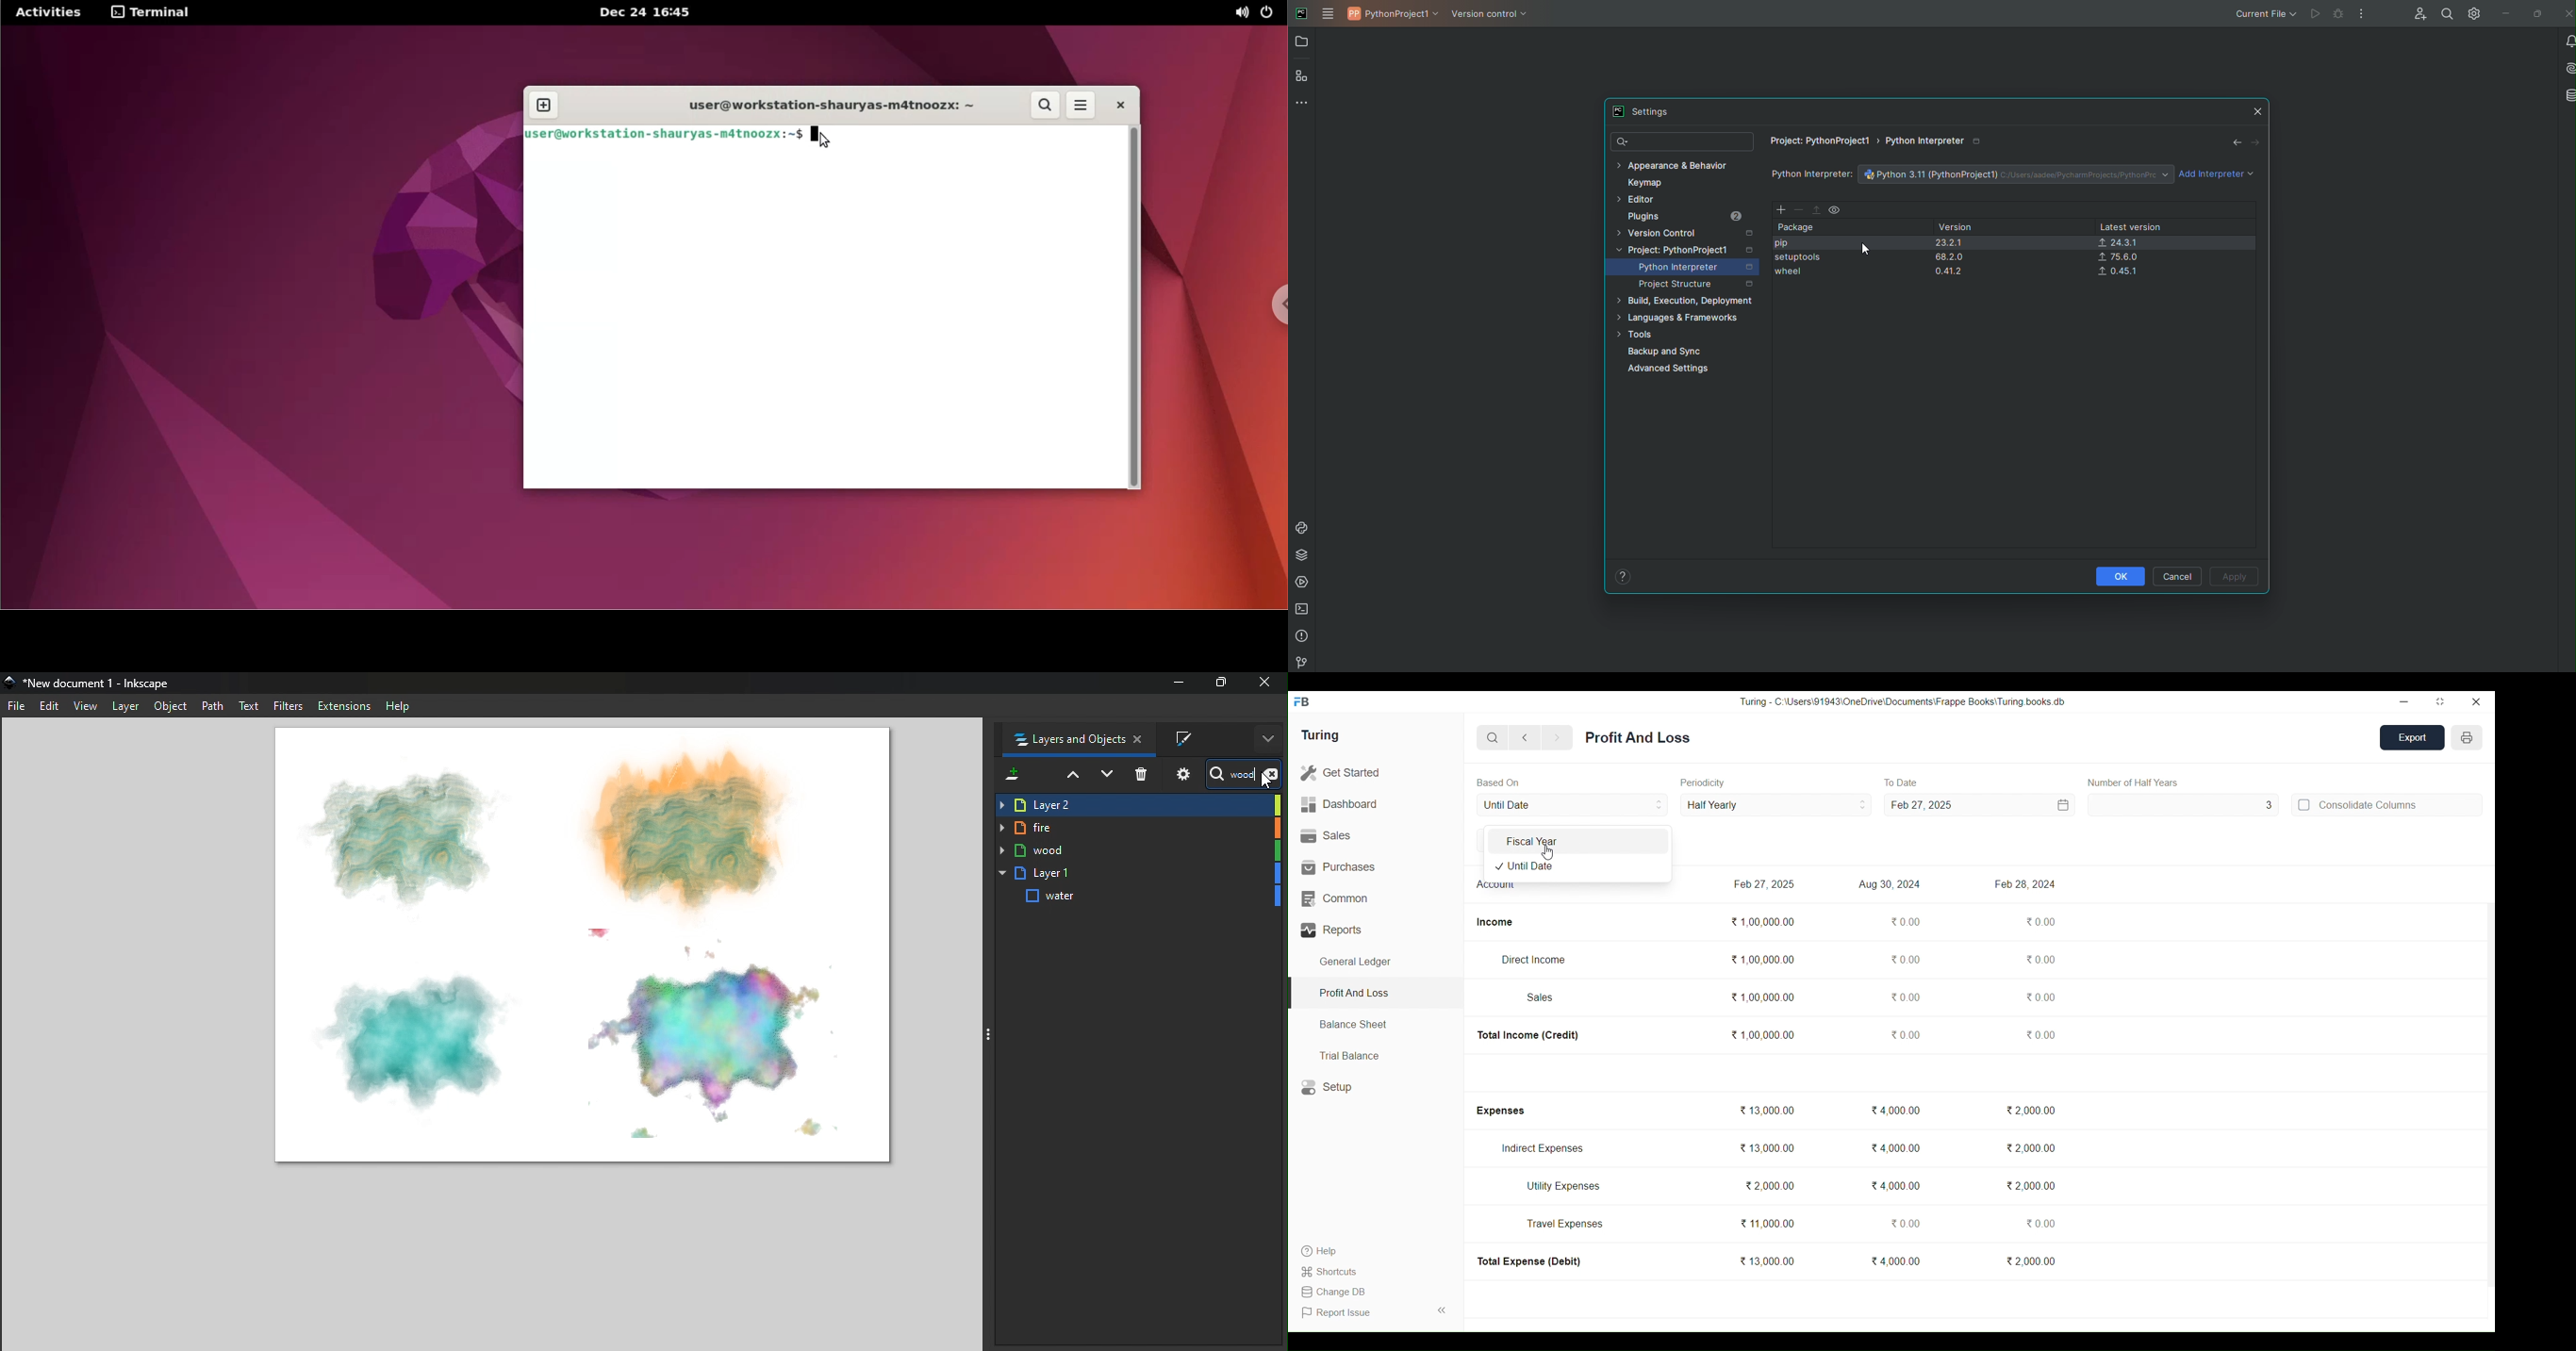 The height and width of the screenshot is (1372, 2576). Describe the element at coordinates (1526, 738) in the screenshot. I see `Previous` at that location.